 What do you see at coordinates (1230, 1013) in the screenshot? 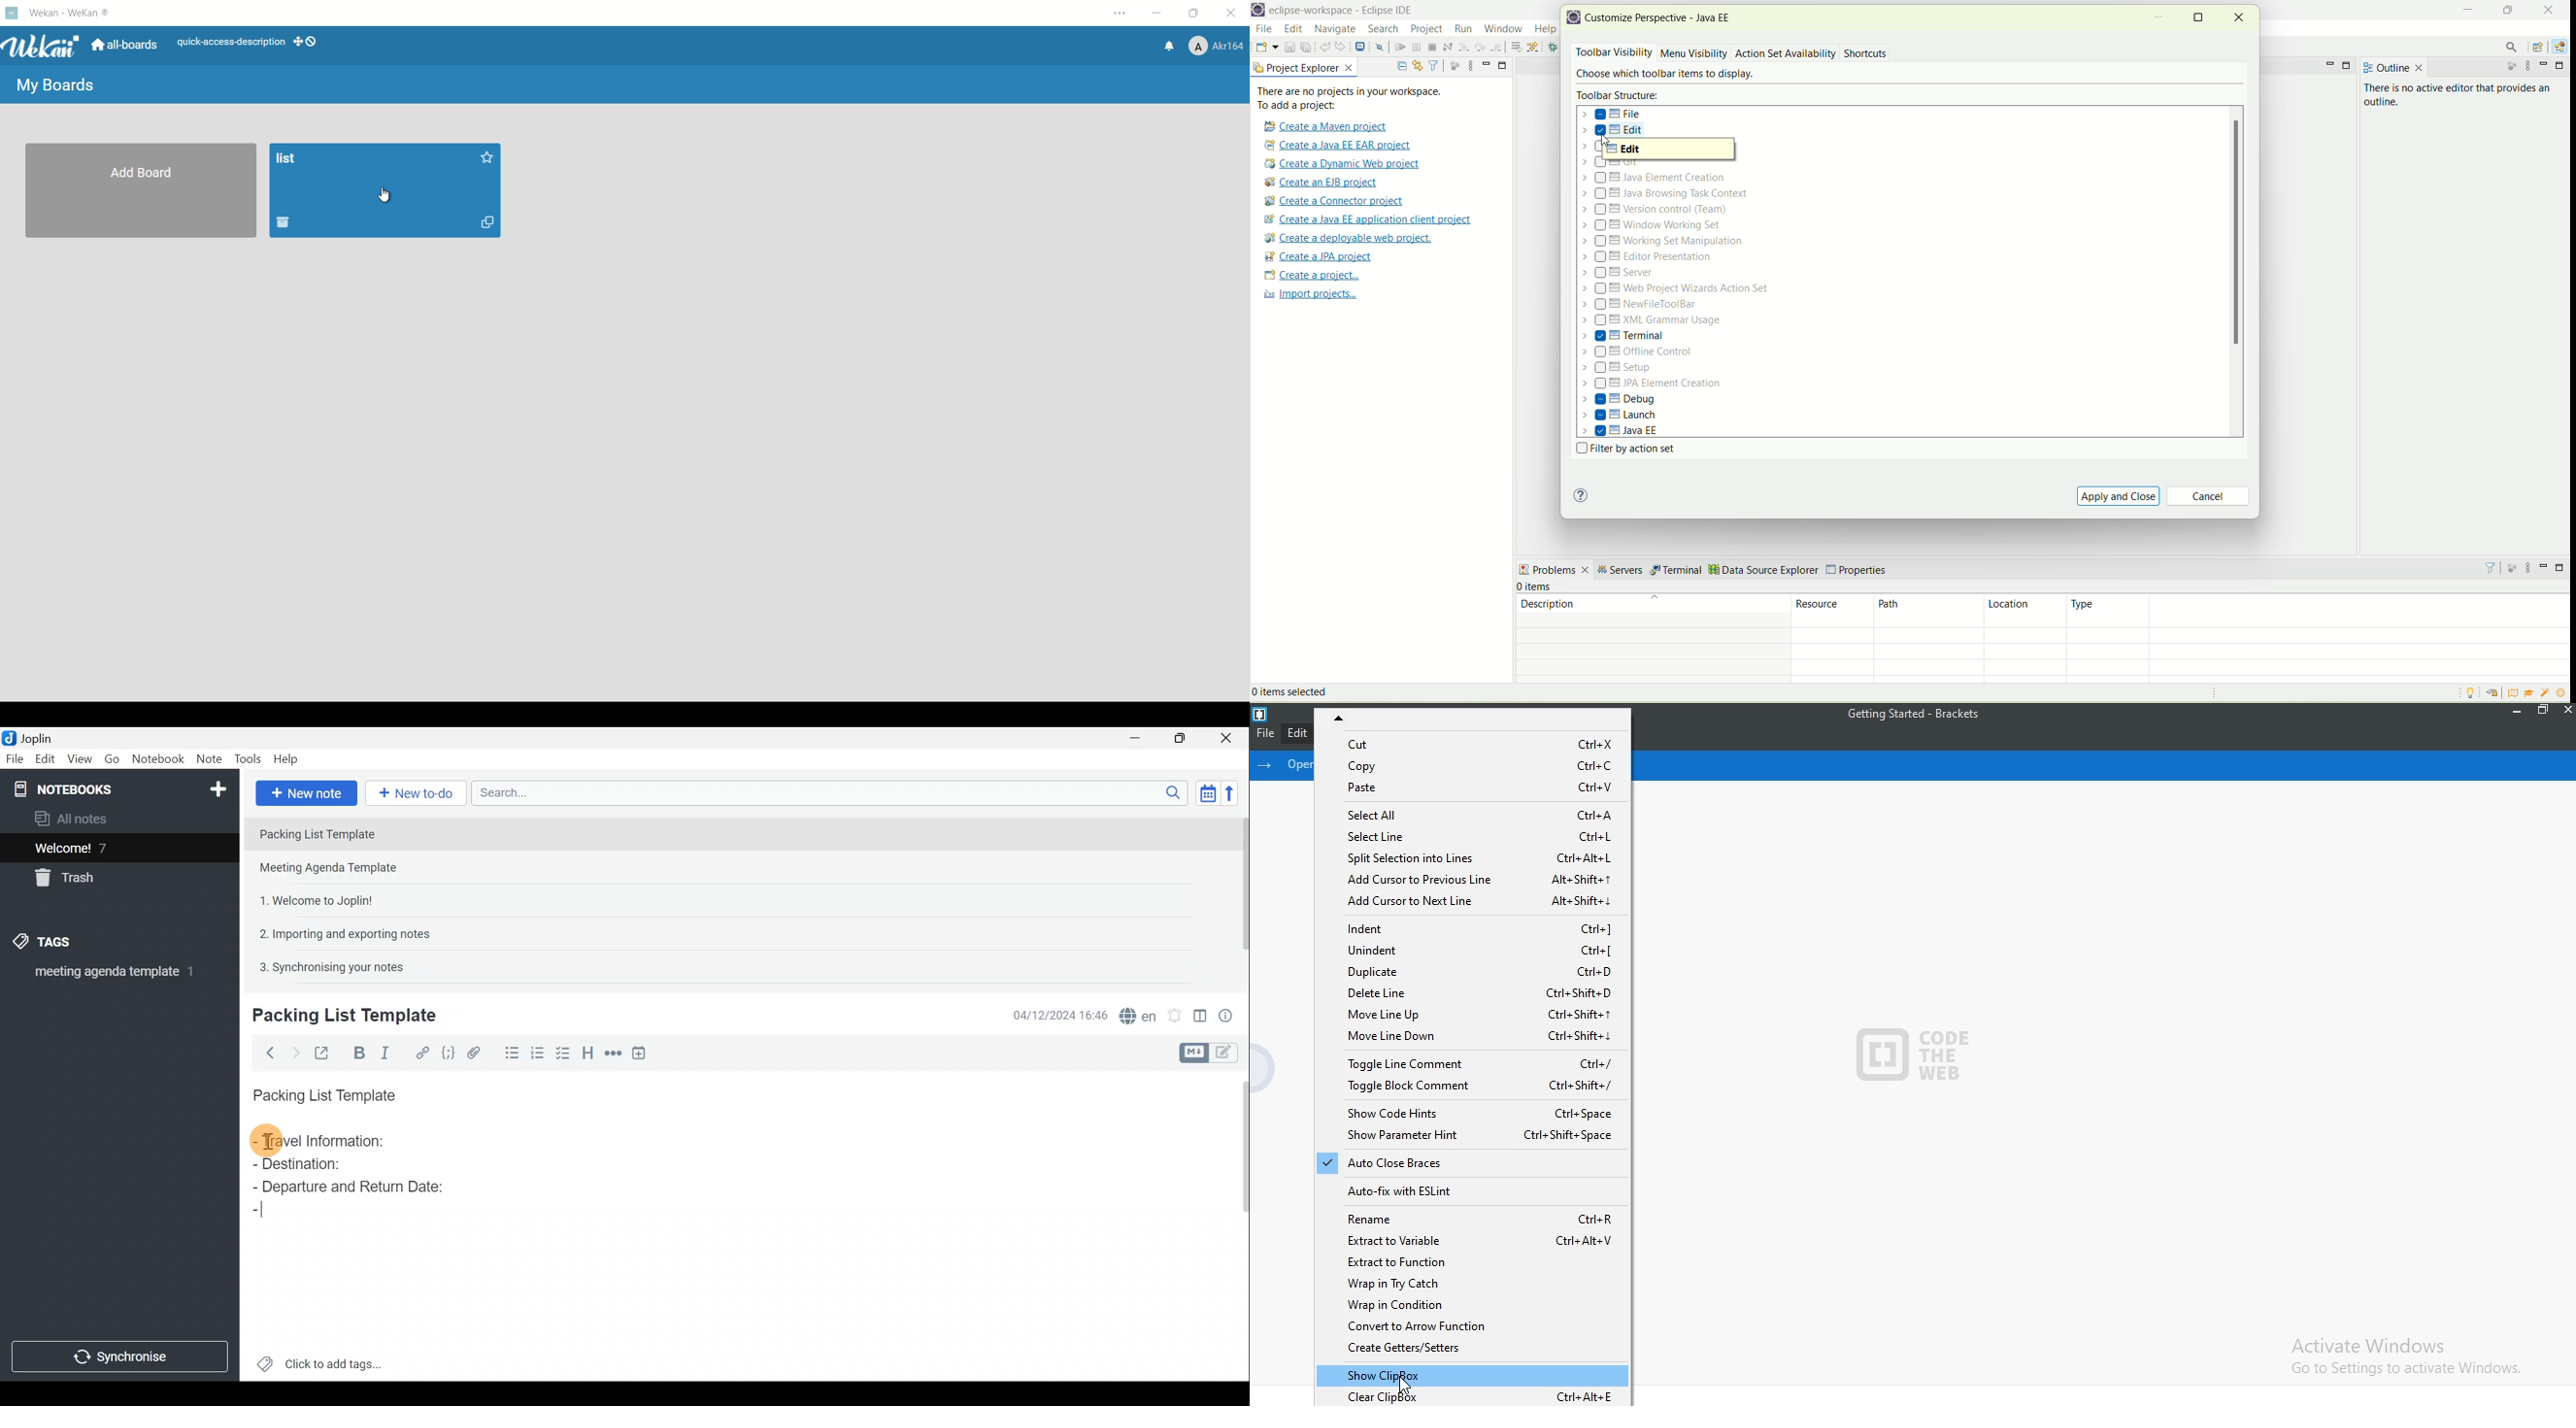
I see `Note properties` at bounding box center [1230, 1013].